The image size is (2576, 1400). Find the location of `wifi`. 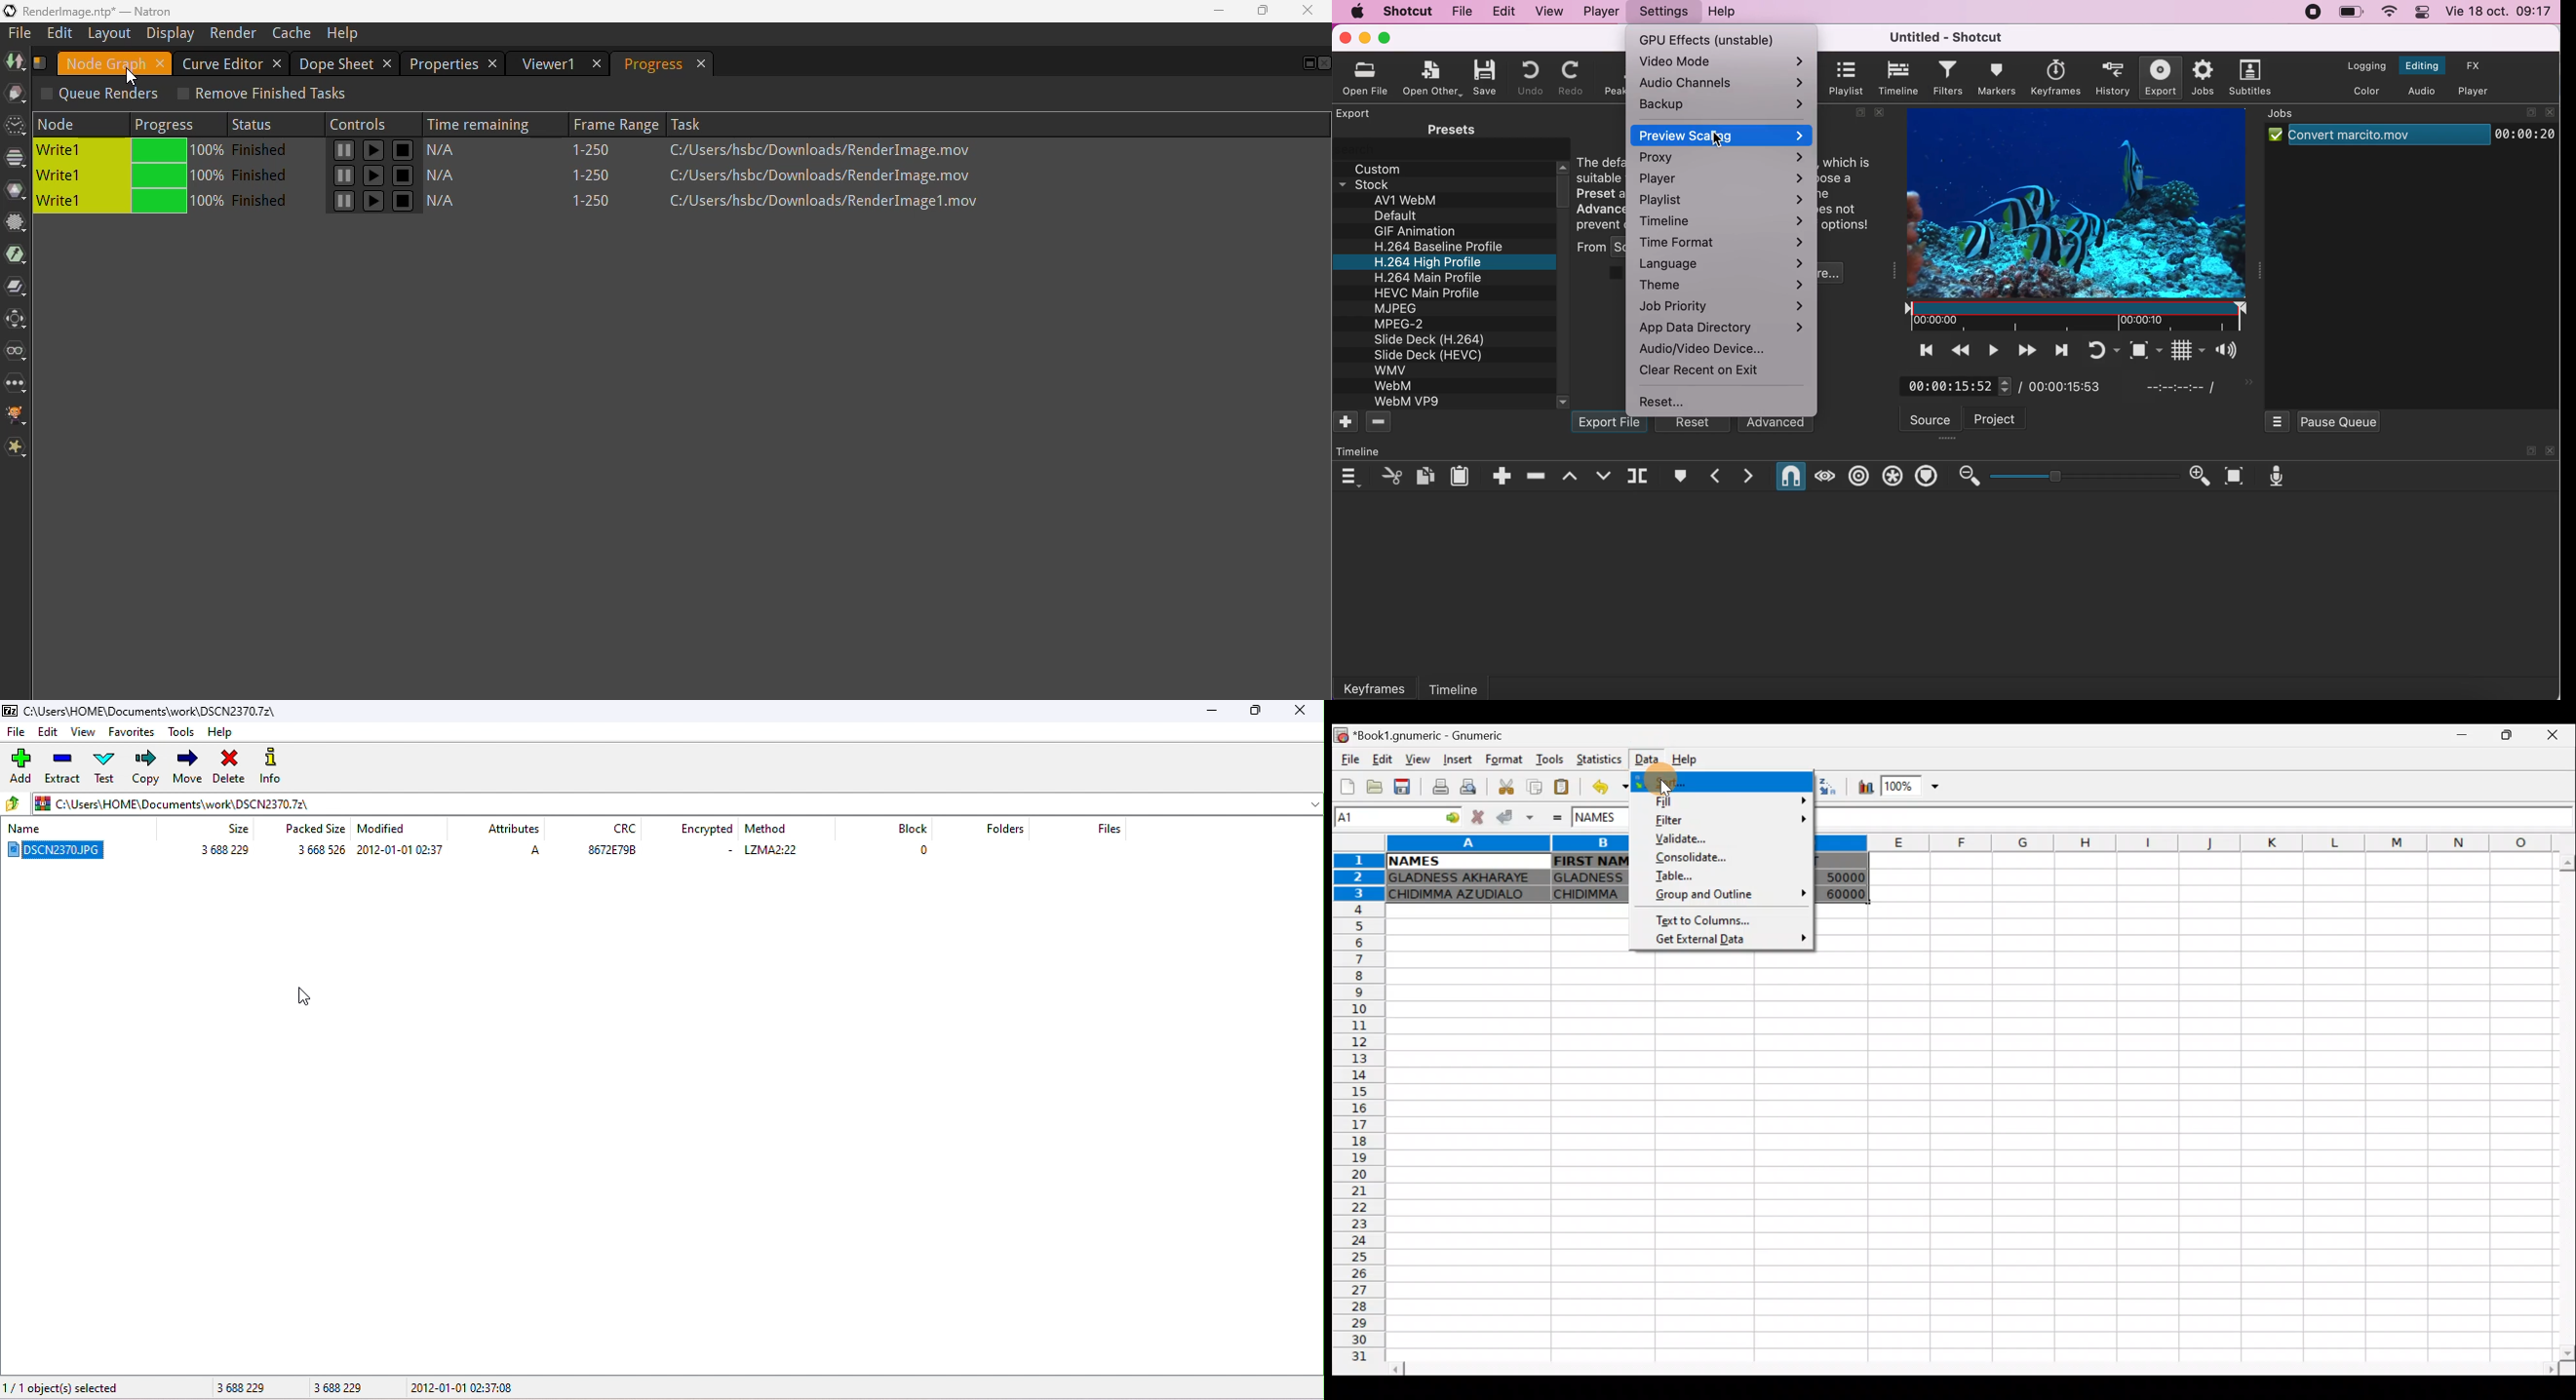

wifi is located at coordinates (2387, 13).